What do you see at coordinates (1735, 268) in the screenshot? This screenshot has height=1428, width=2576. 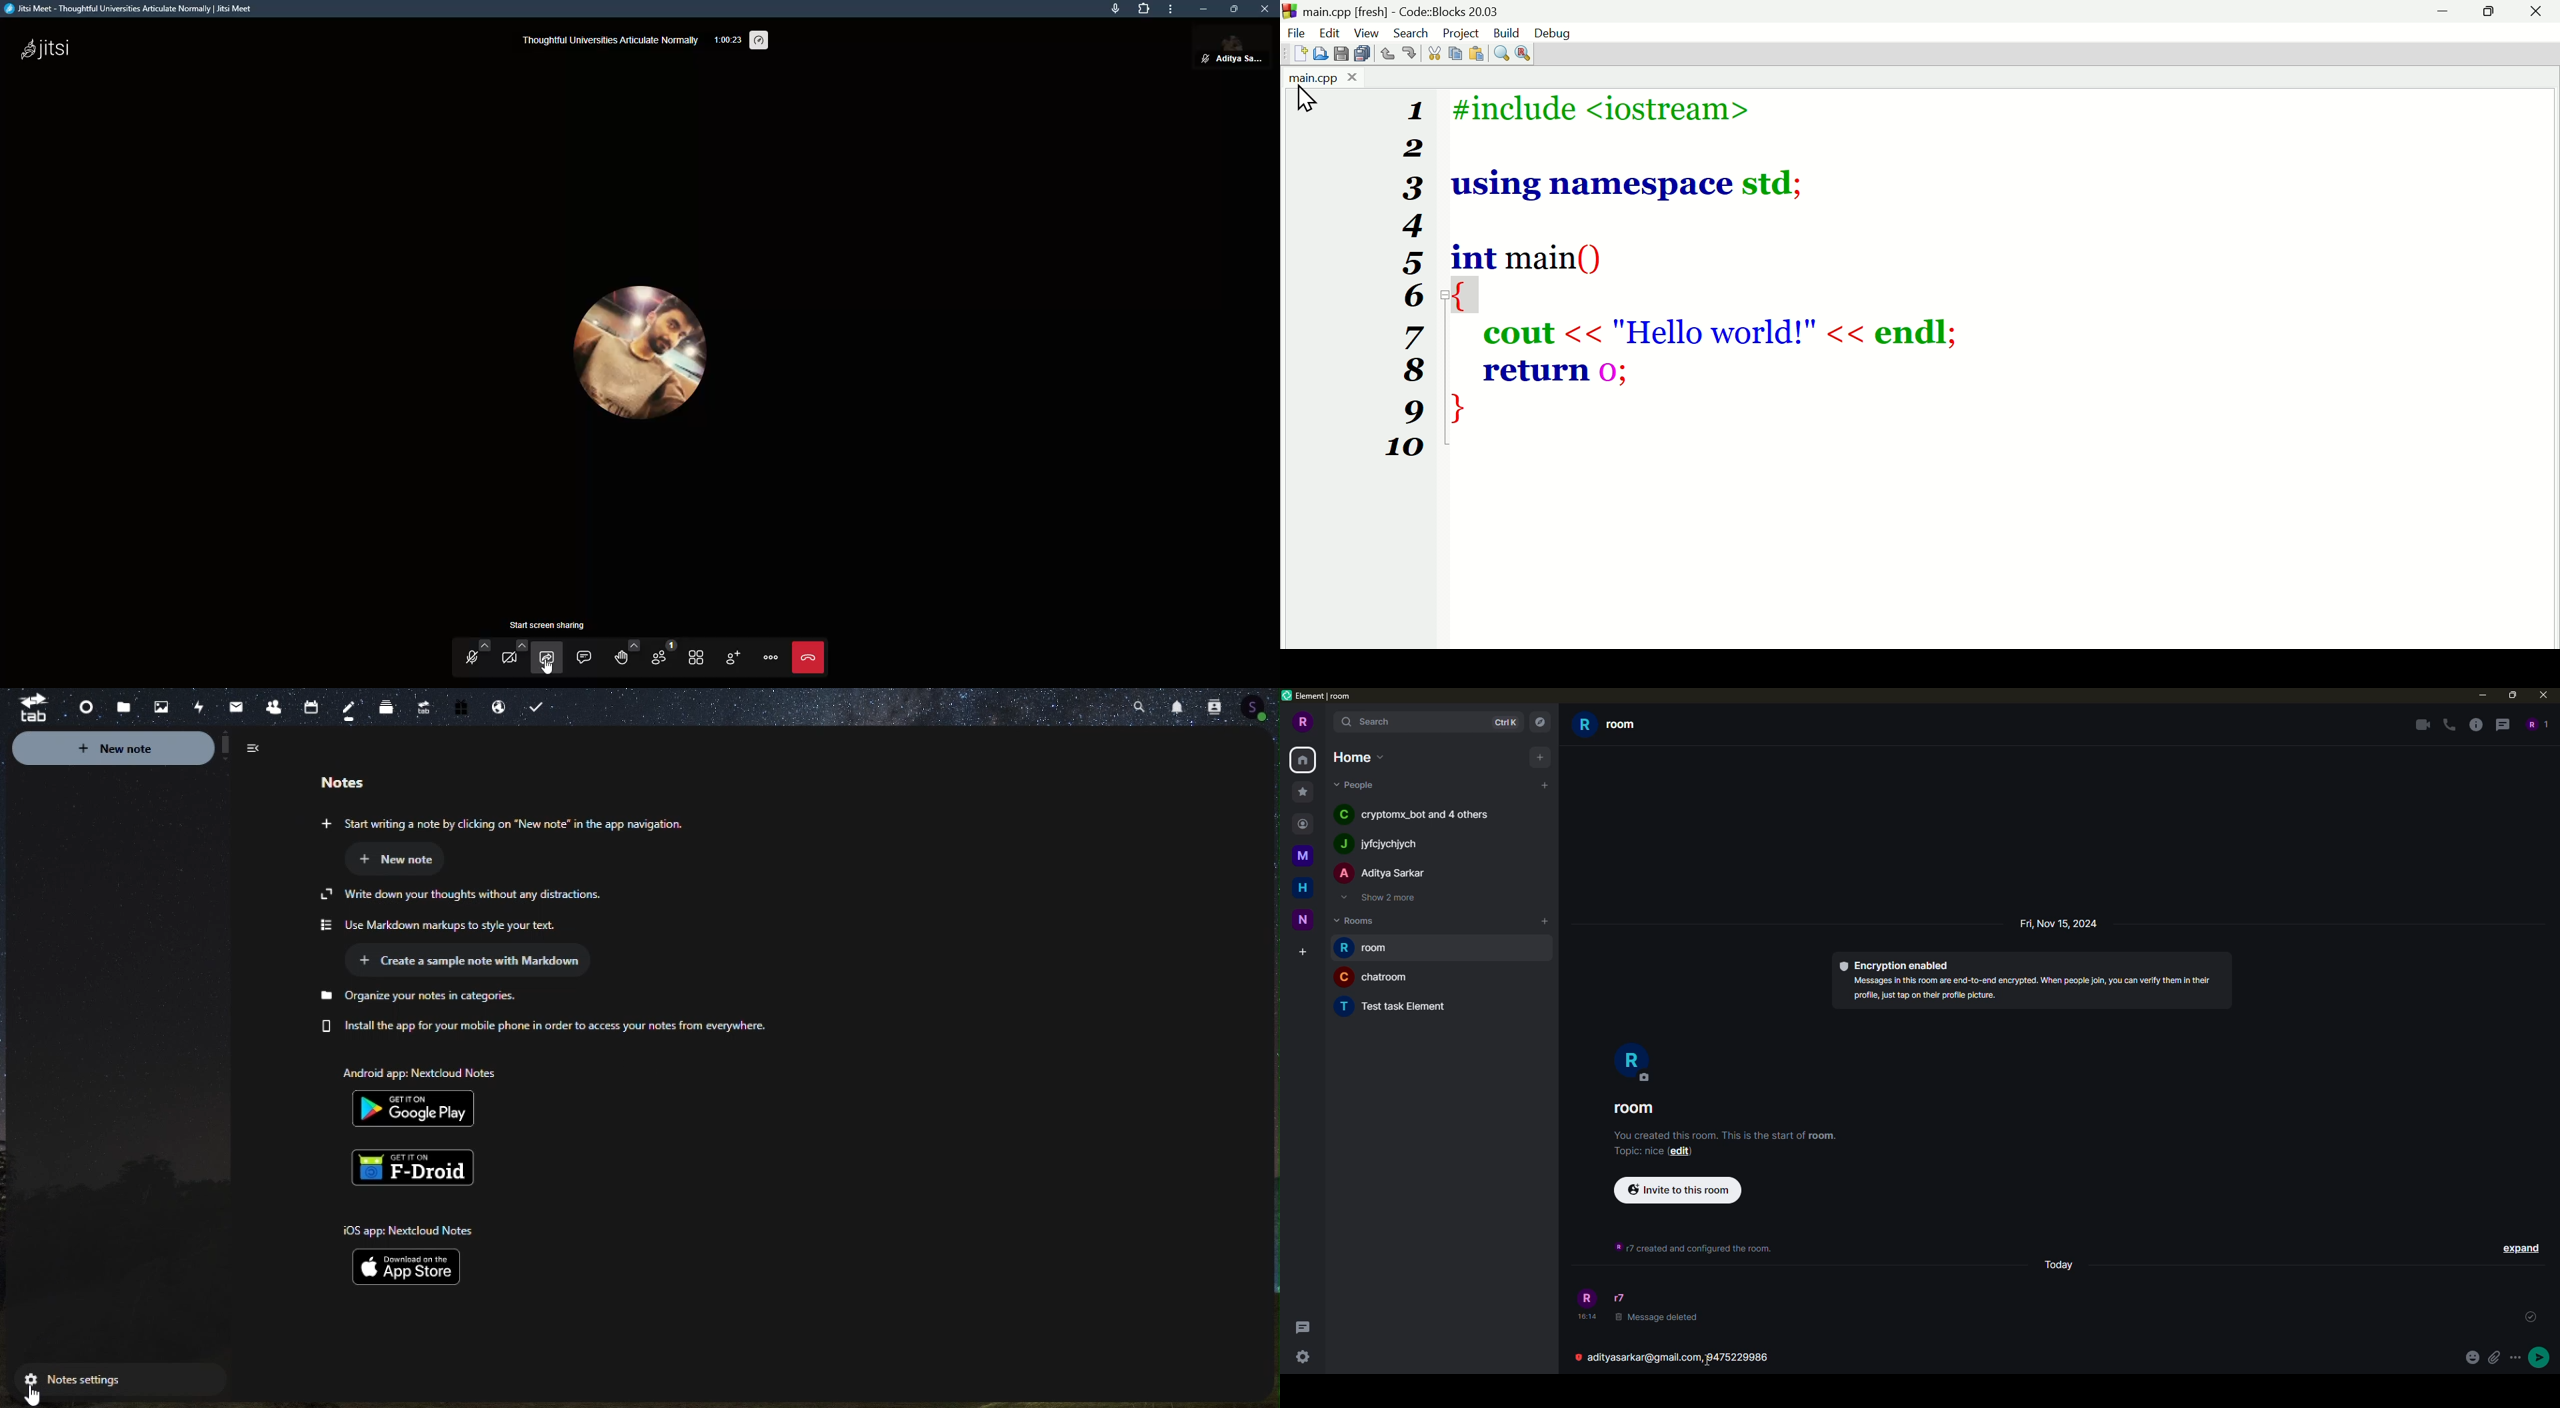 I see `#include <iostream>

using namespace std;

int main()
{ cout << "Hello world!" << endl;
: return o;` at bounding box center [1735, 268].